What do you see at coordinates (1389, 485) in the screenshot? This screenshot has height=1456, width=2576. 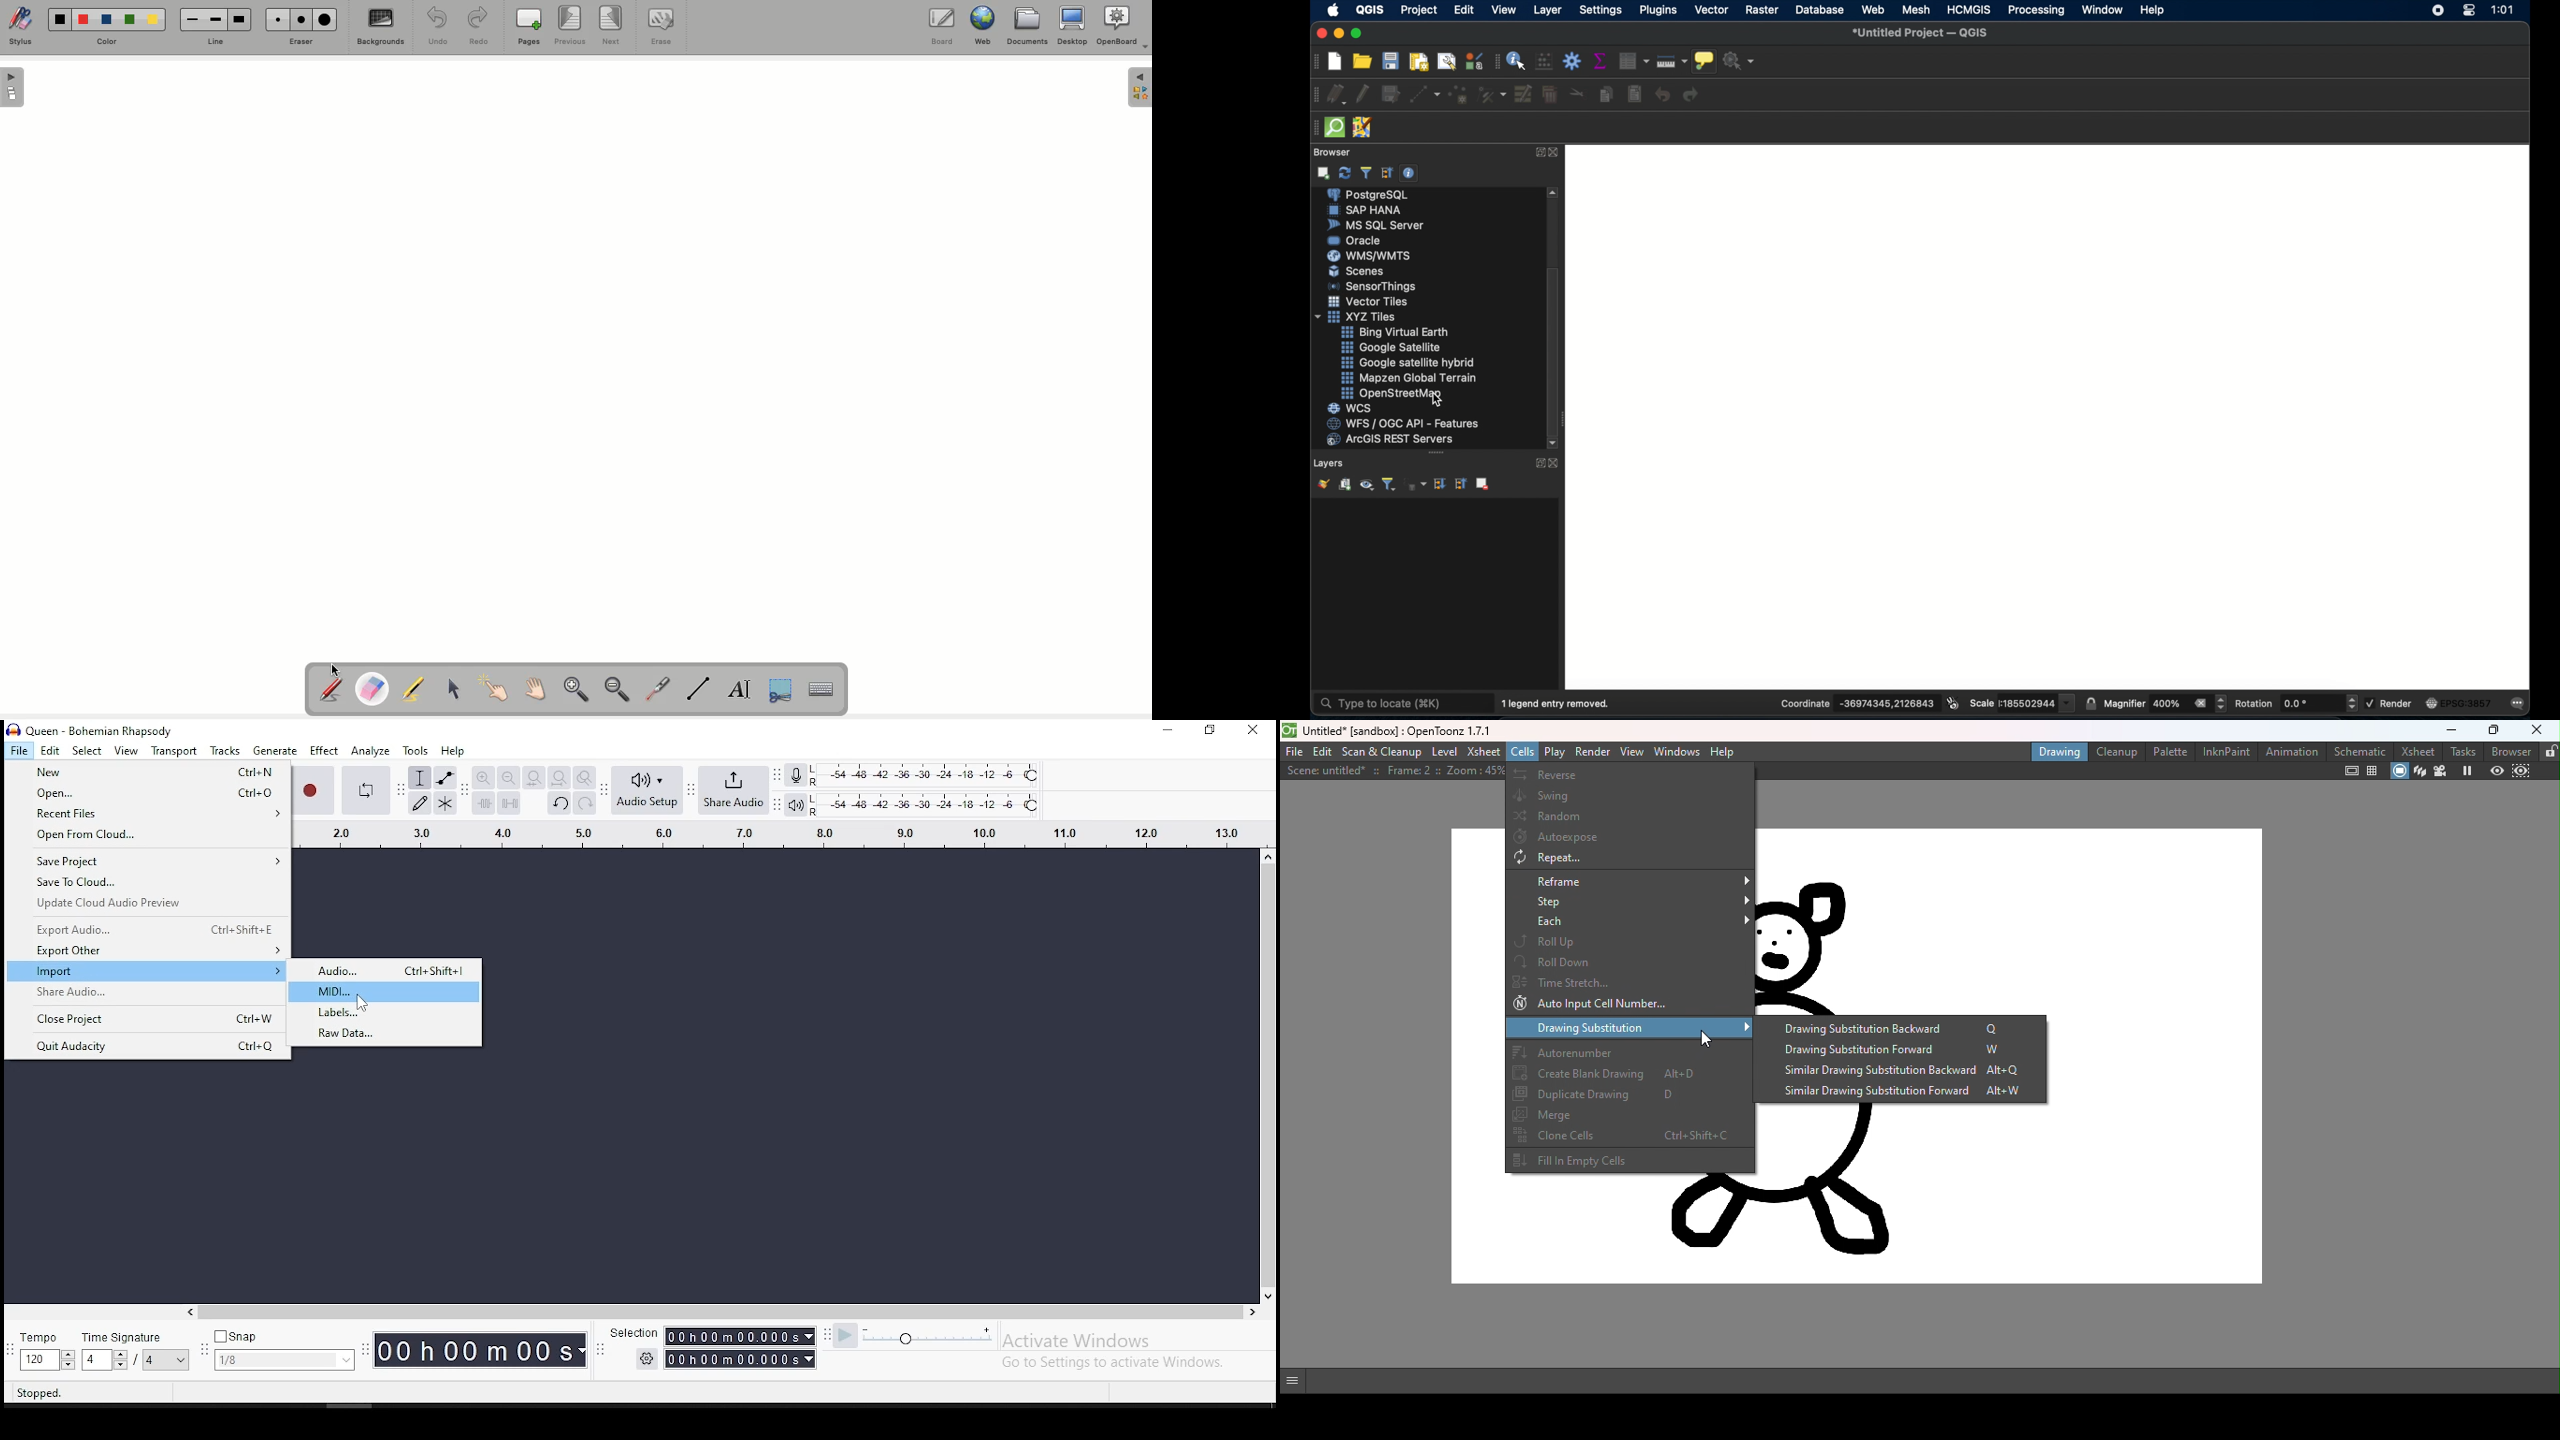 I see `filter legend` at bounding box center [1389, 485].